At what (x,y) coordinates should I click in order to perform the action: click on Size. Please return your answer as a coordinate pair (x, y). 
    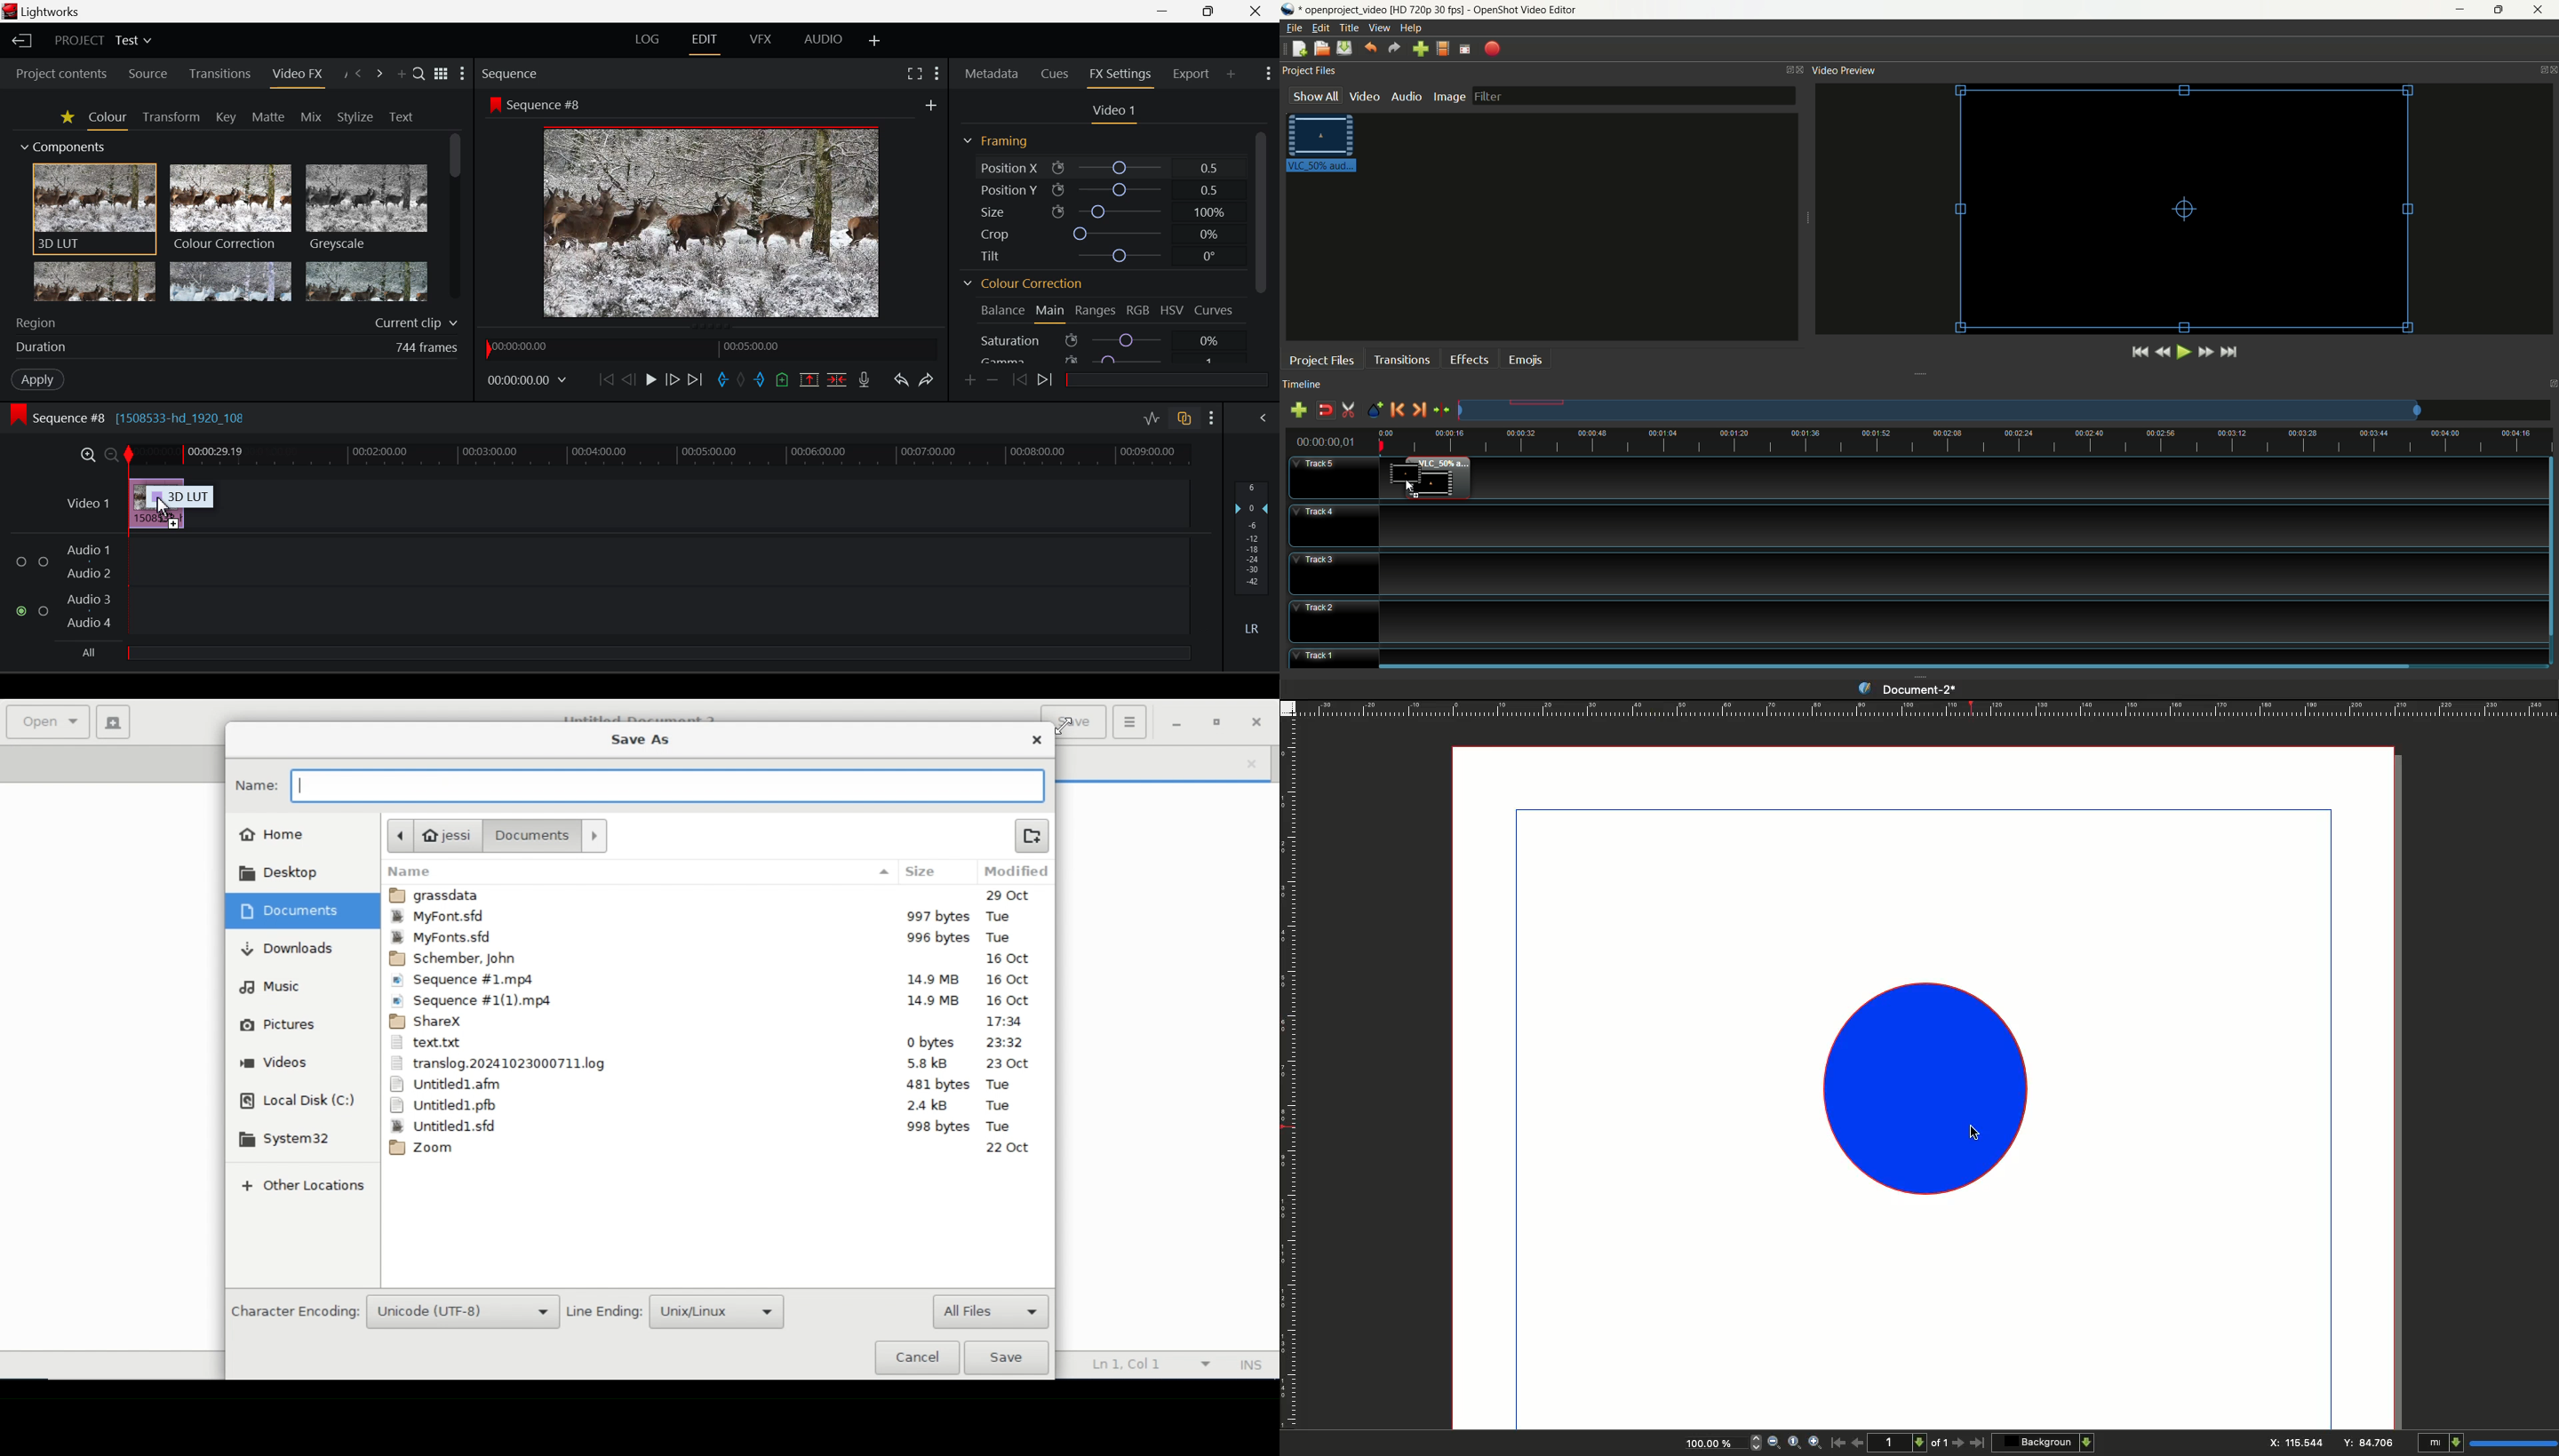
    Looking at the image, I should click on (1108, 211).